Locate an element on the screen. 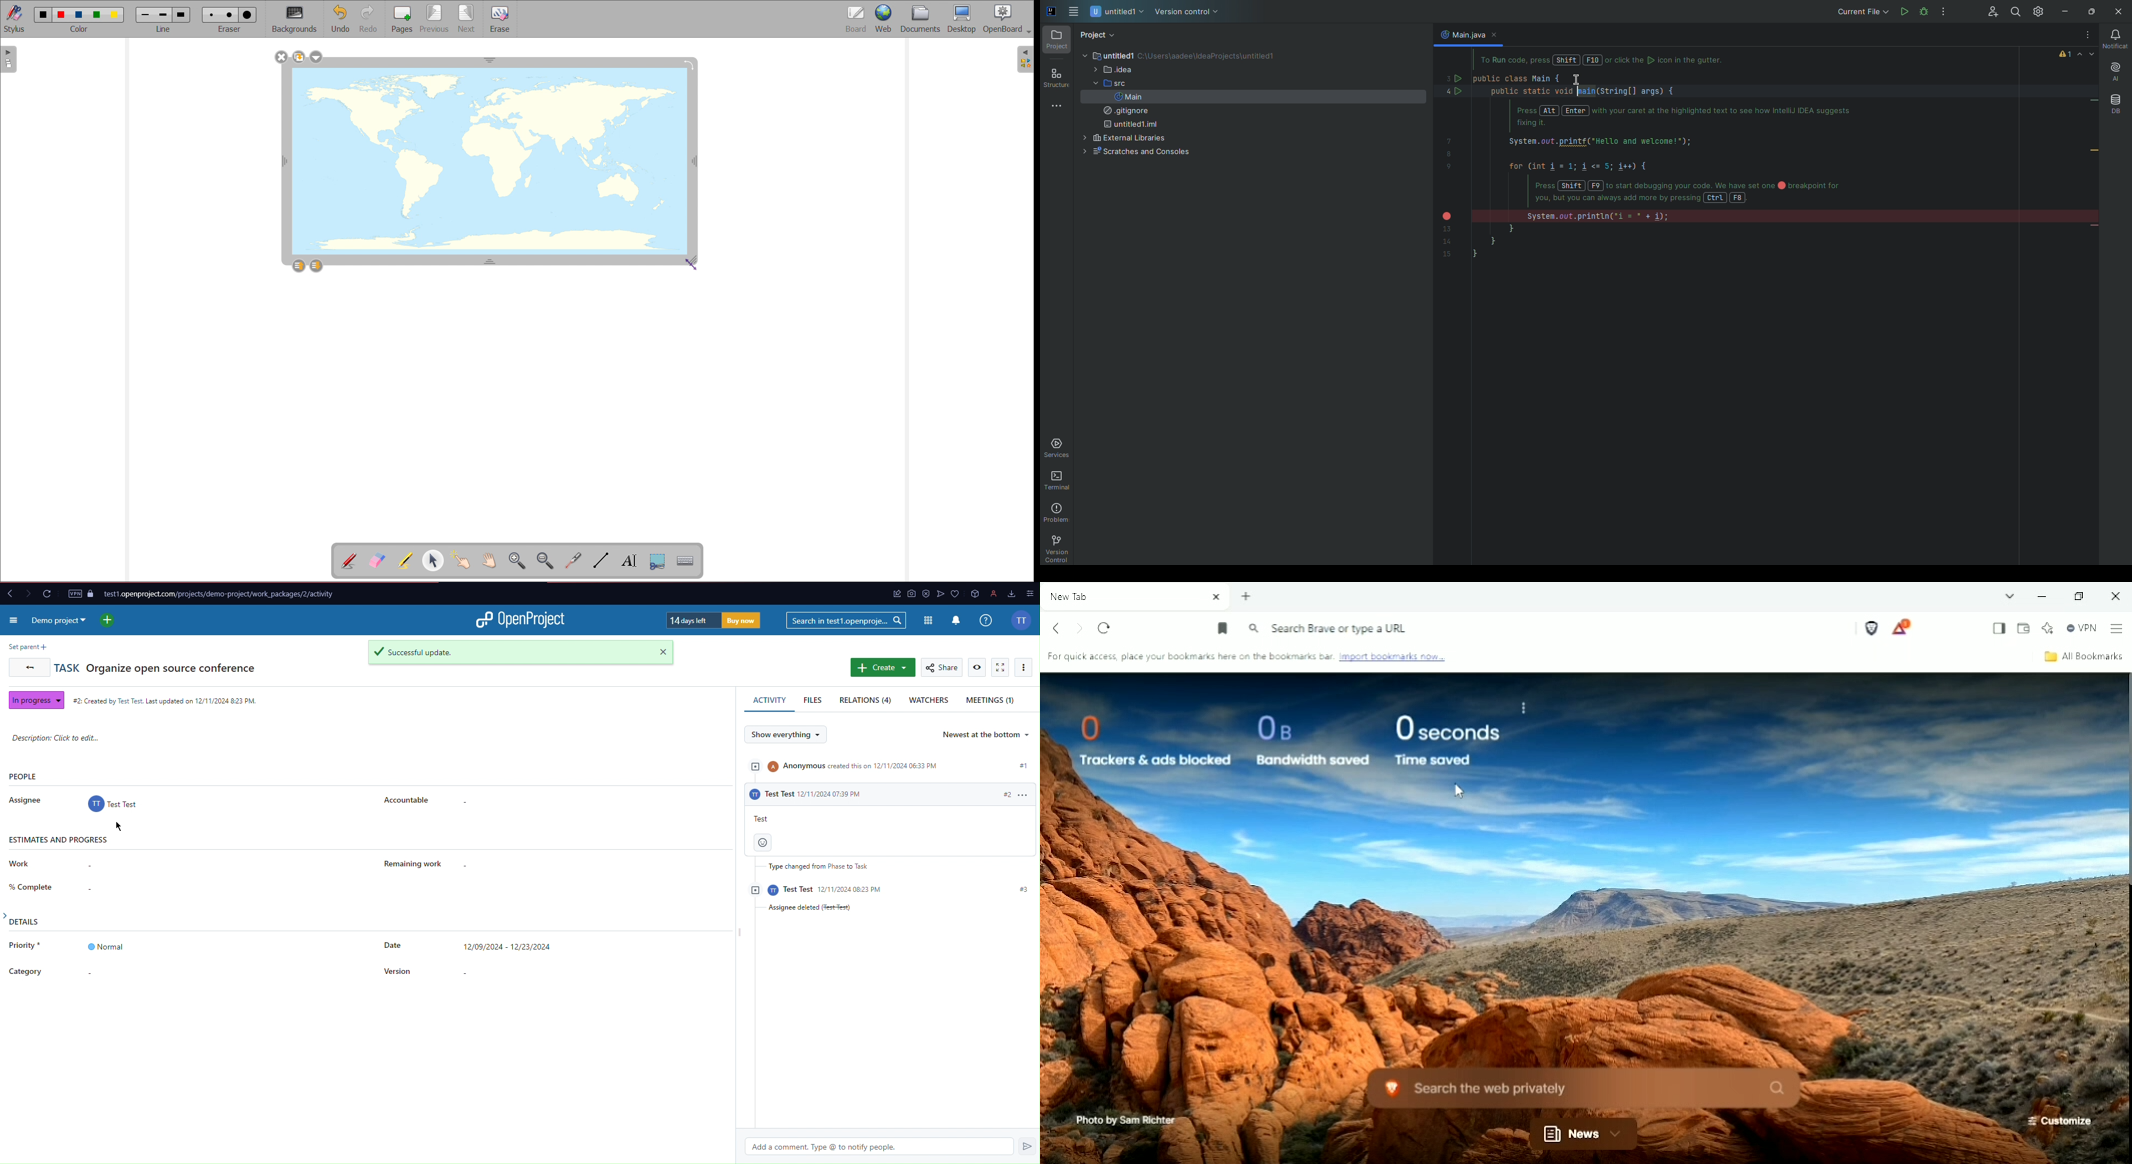  #2 is located at coordinates (995, 794).